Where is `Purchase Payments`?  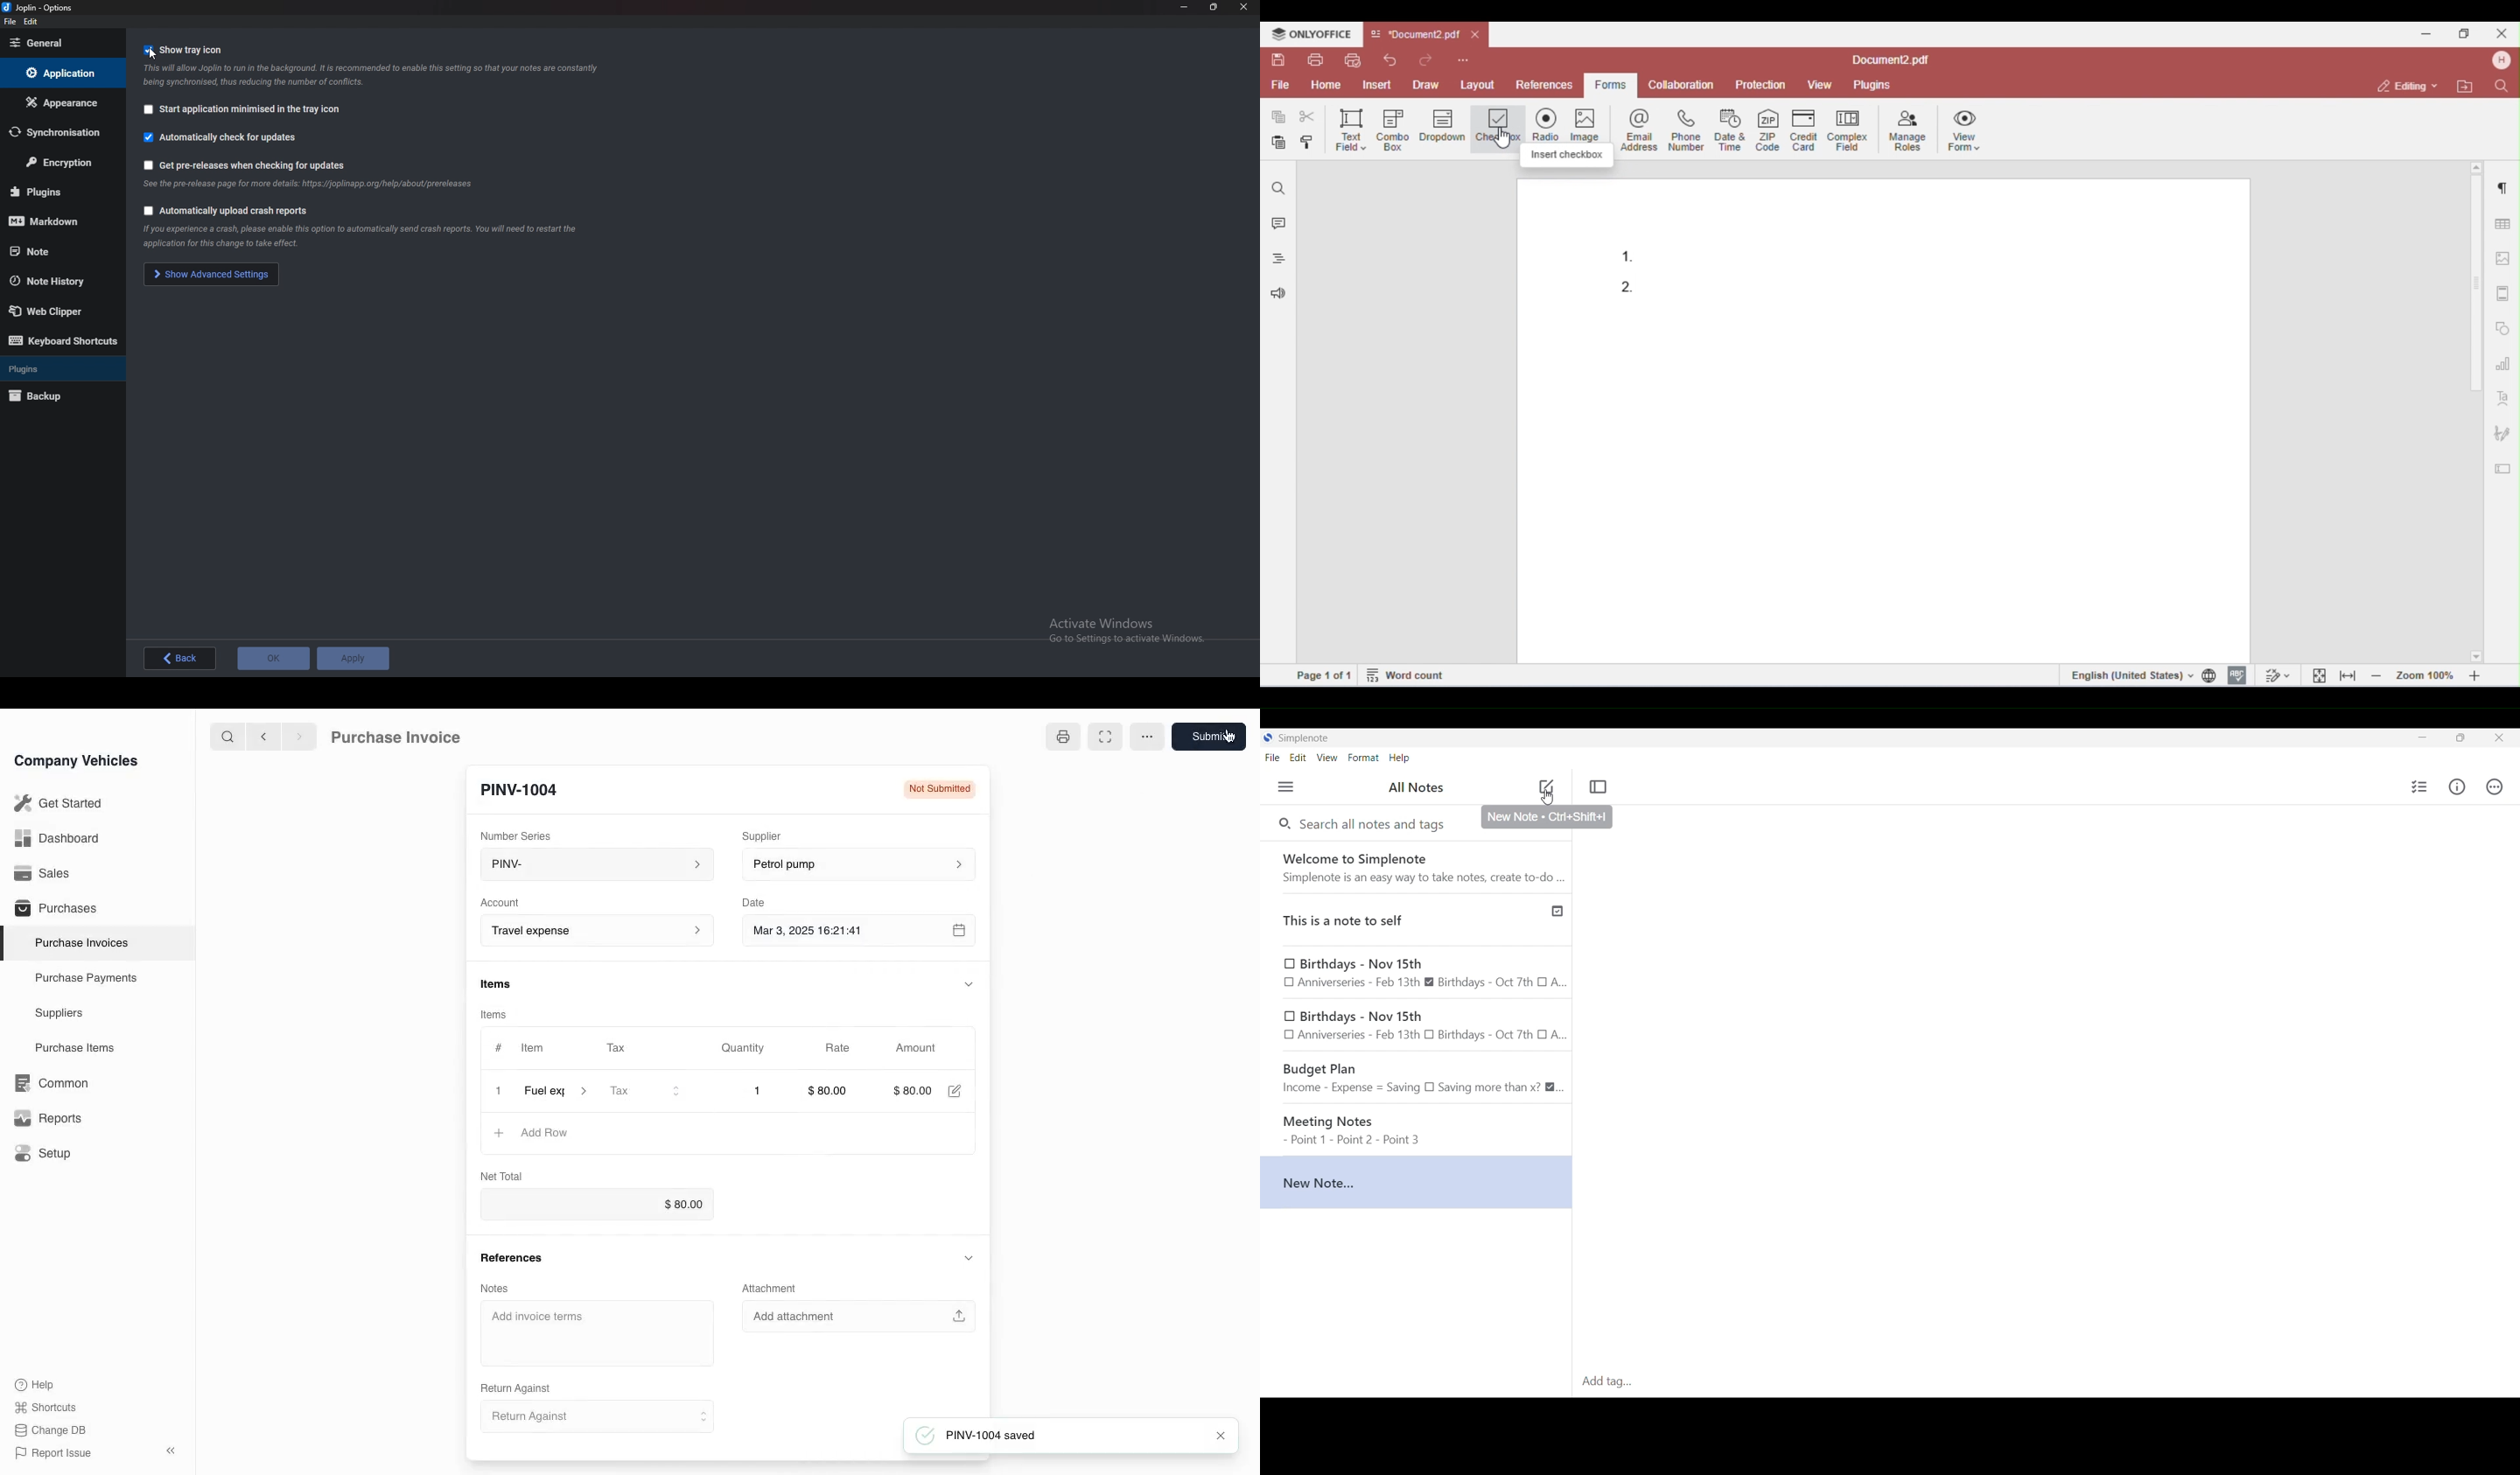 Purchase Payments is located at coordinates (84, 978).